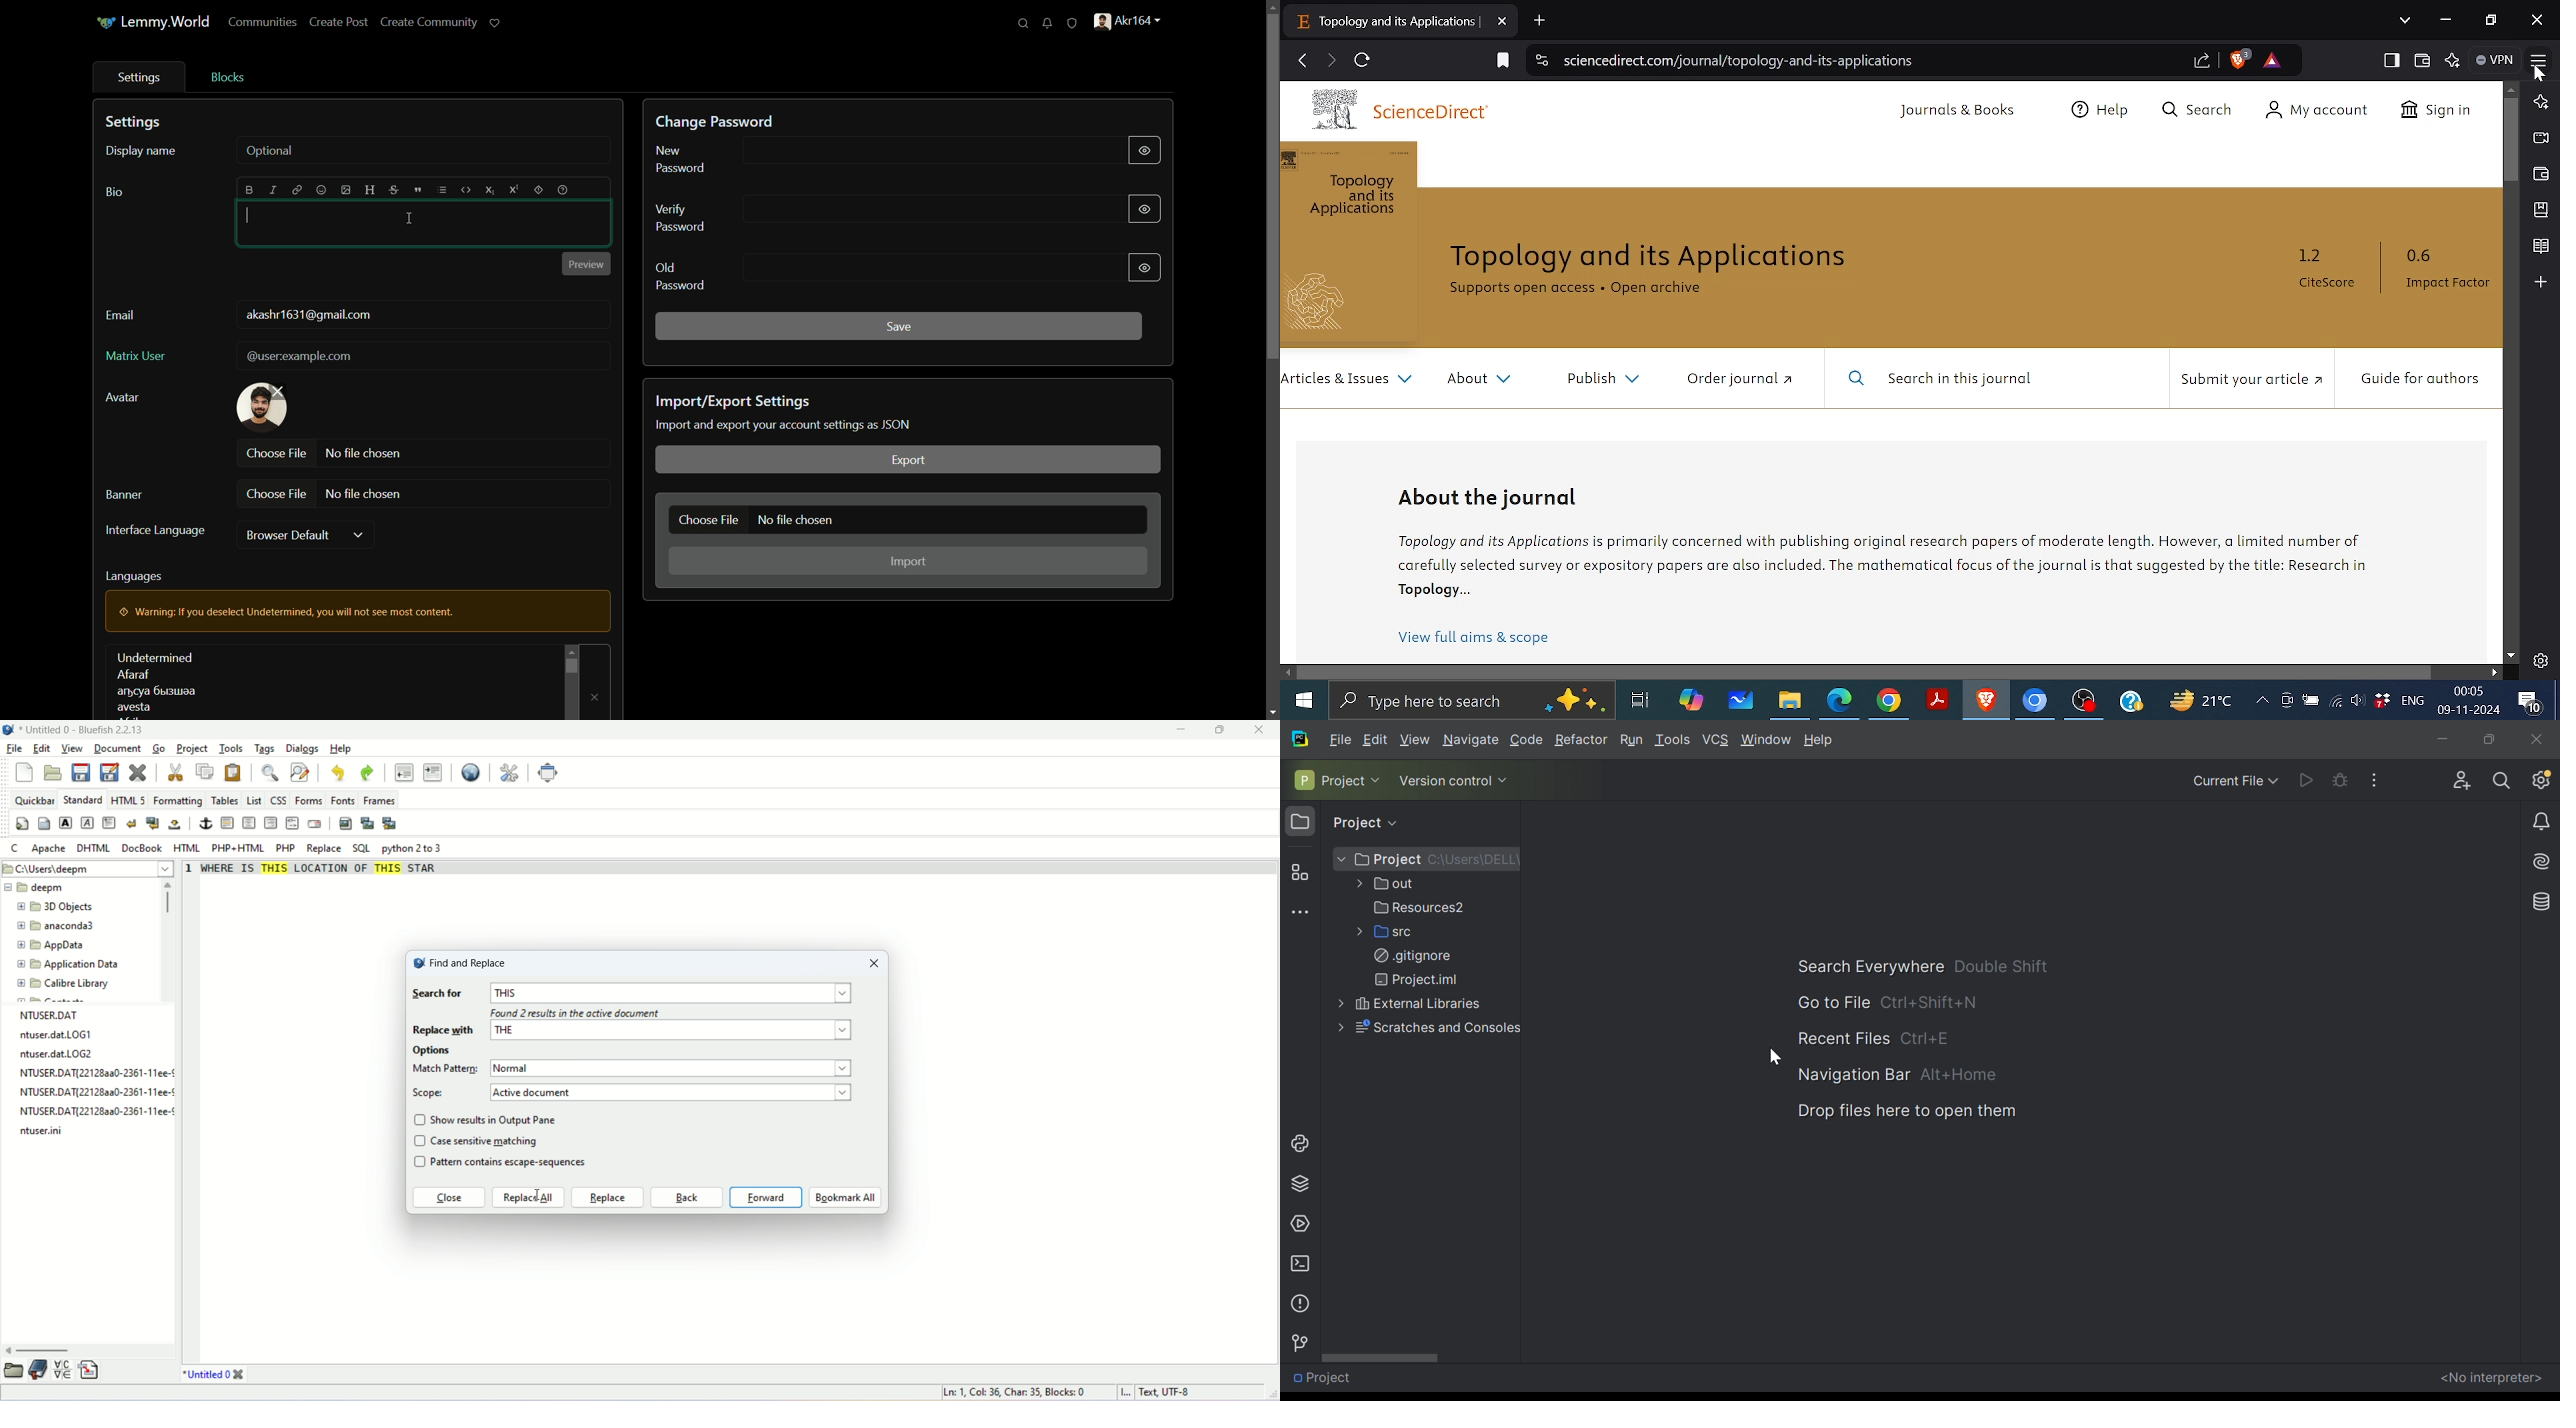 Image resolution: width=2576 pixels, height=1428 pixels. Describe the element at coordinates (135, 123) in the screenshot. I see `settings` at that location.